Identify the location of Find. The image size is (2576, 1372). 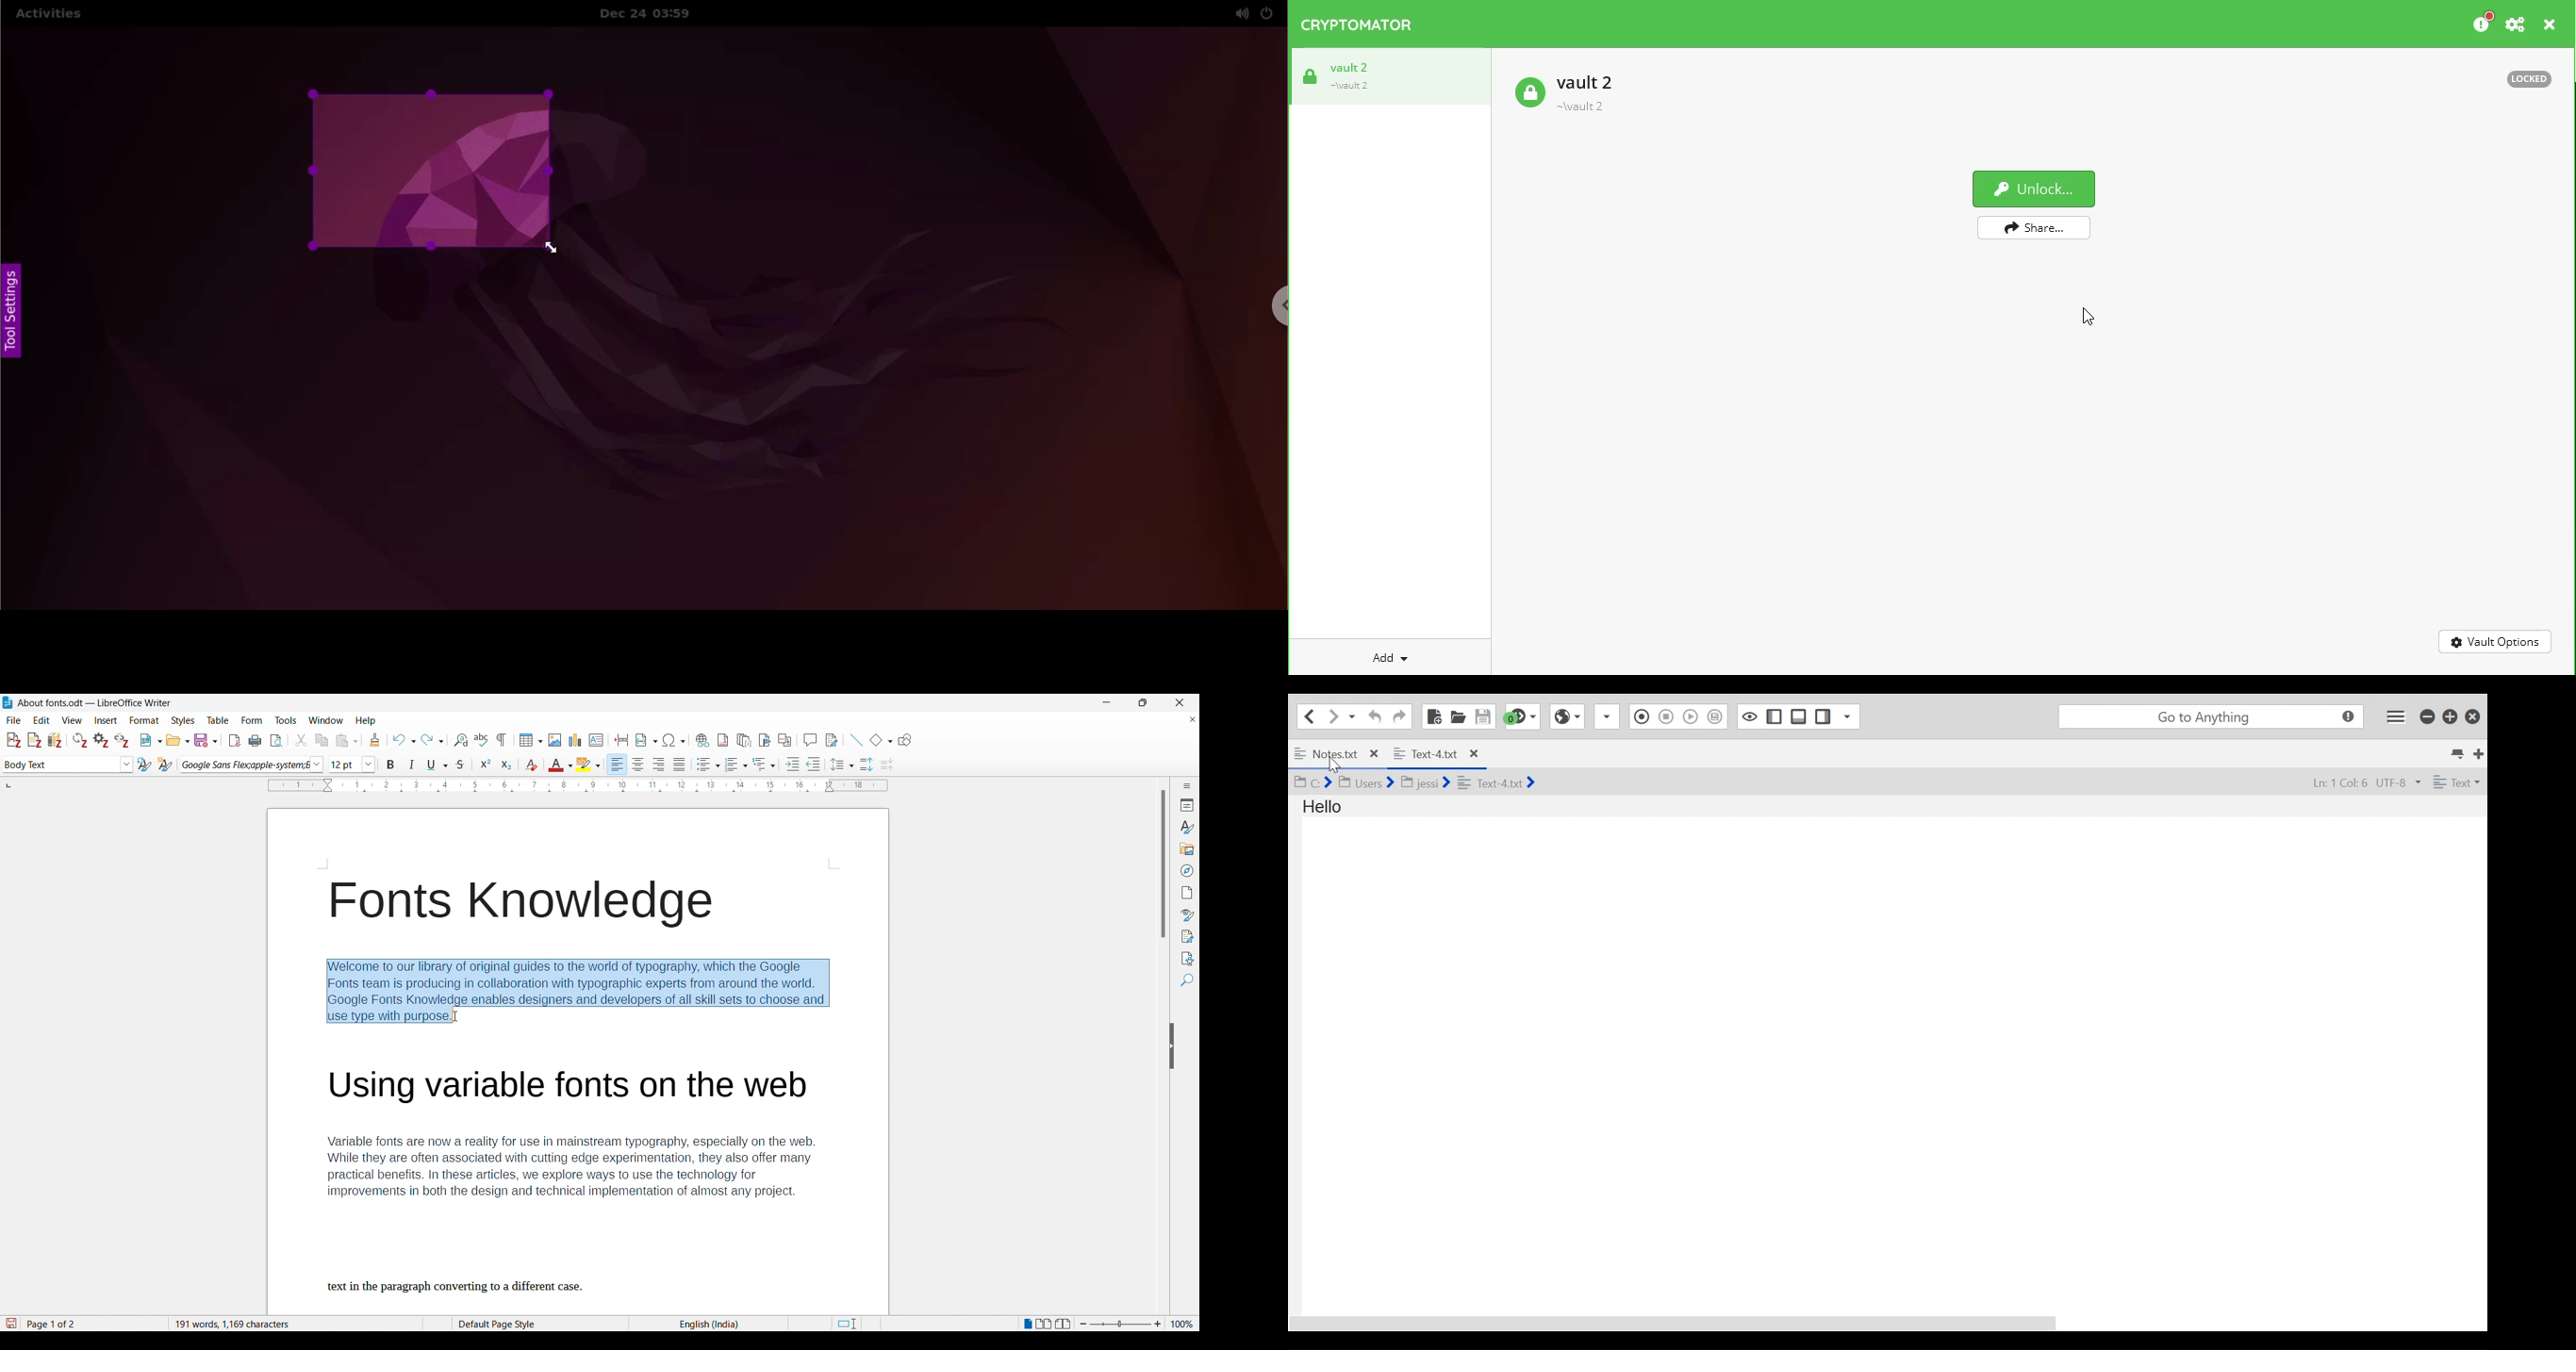
(1188, 980).